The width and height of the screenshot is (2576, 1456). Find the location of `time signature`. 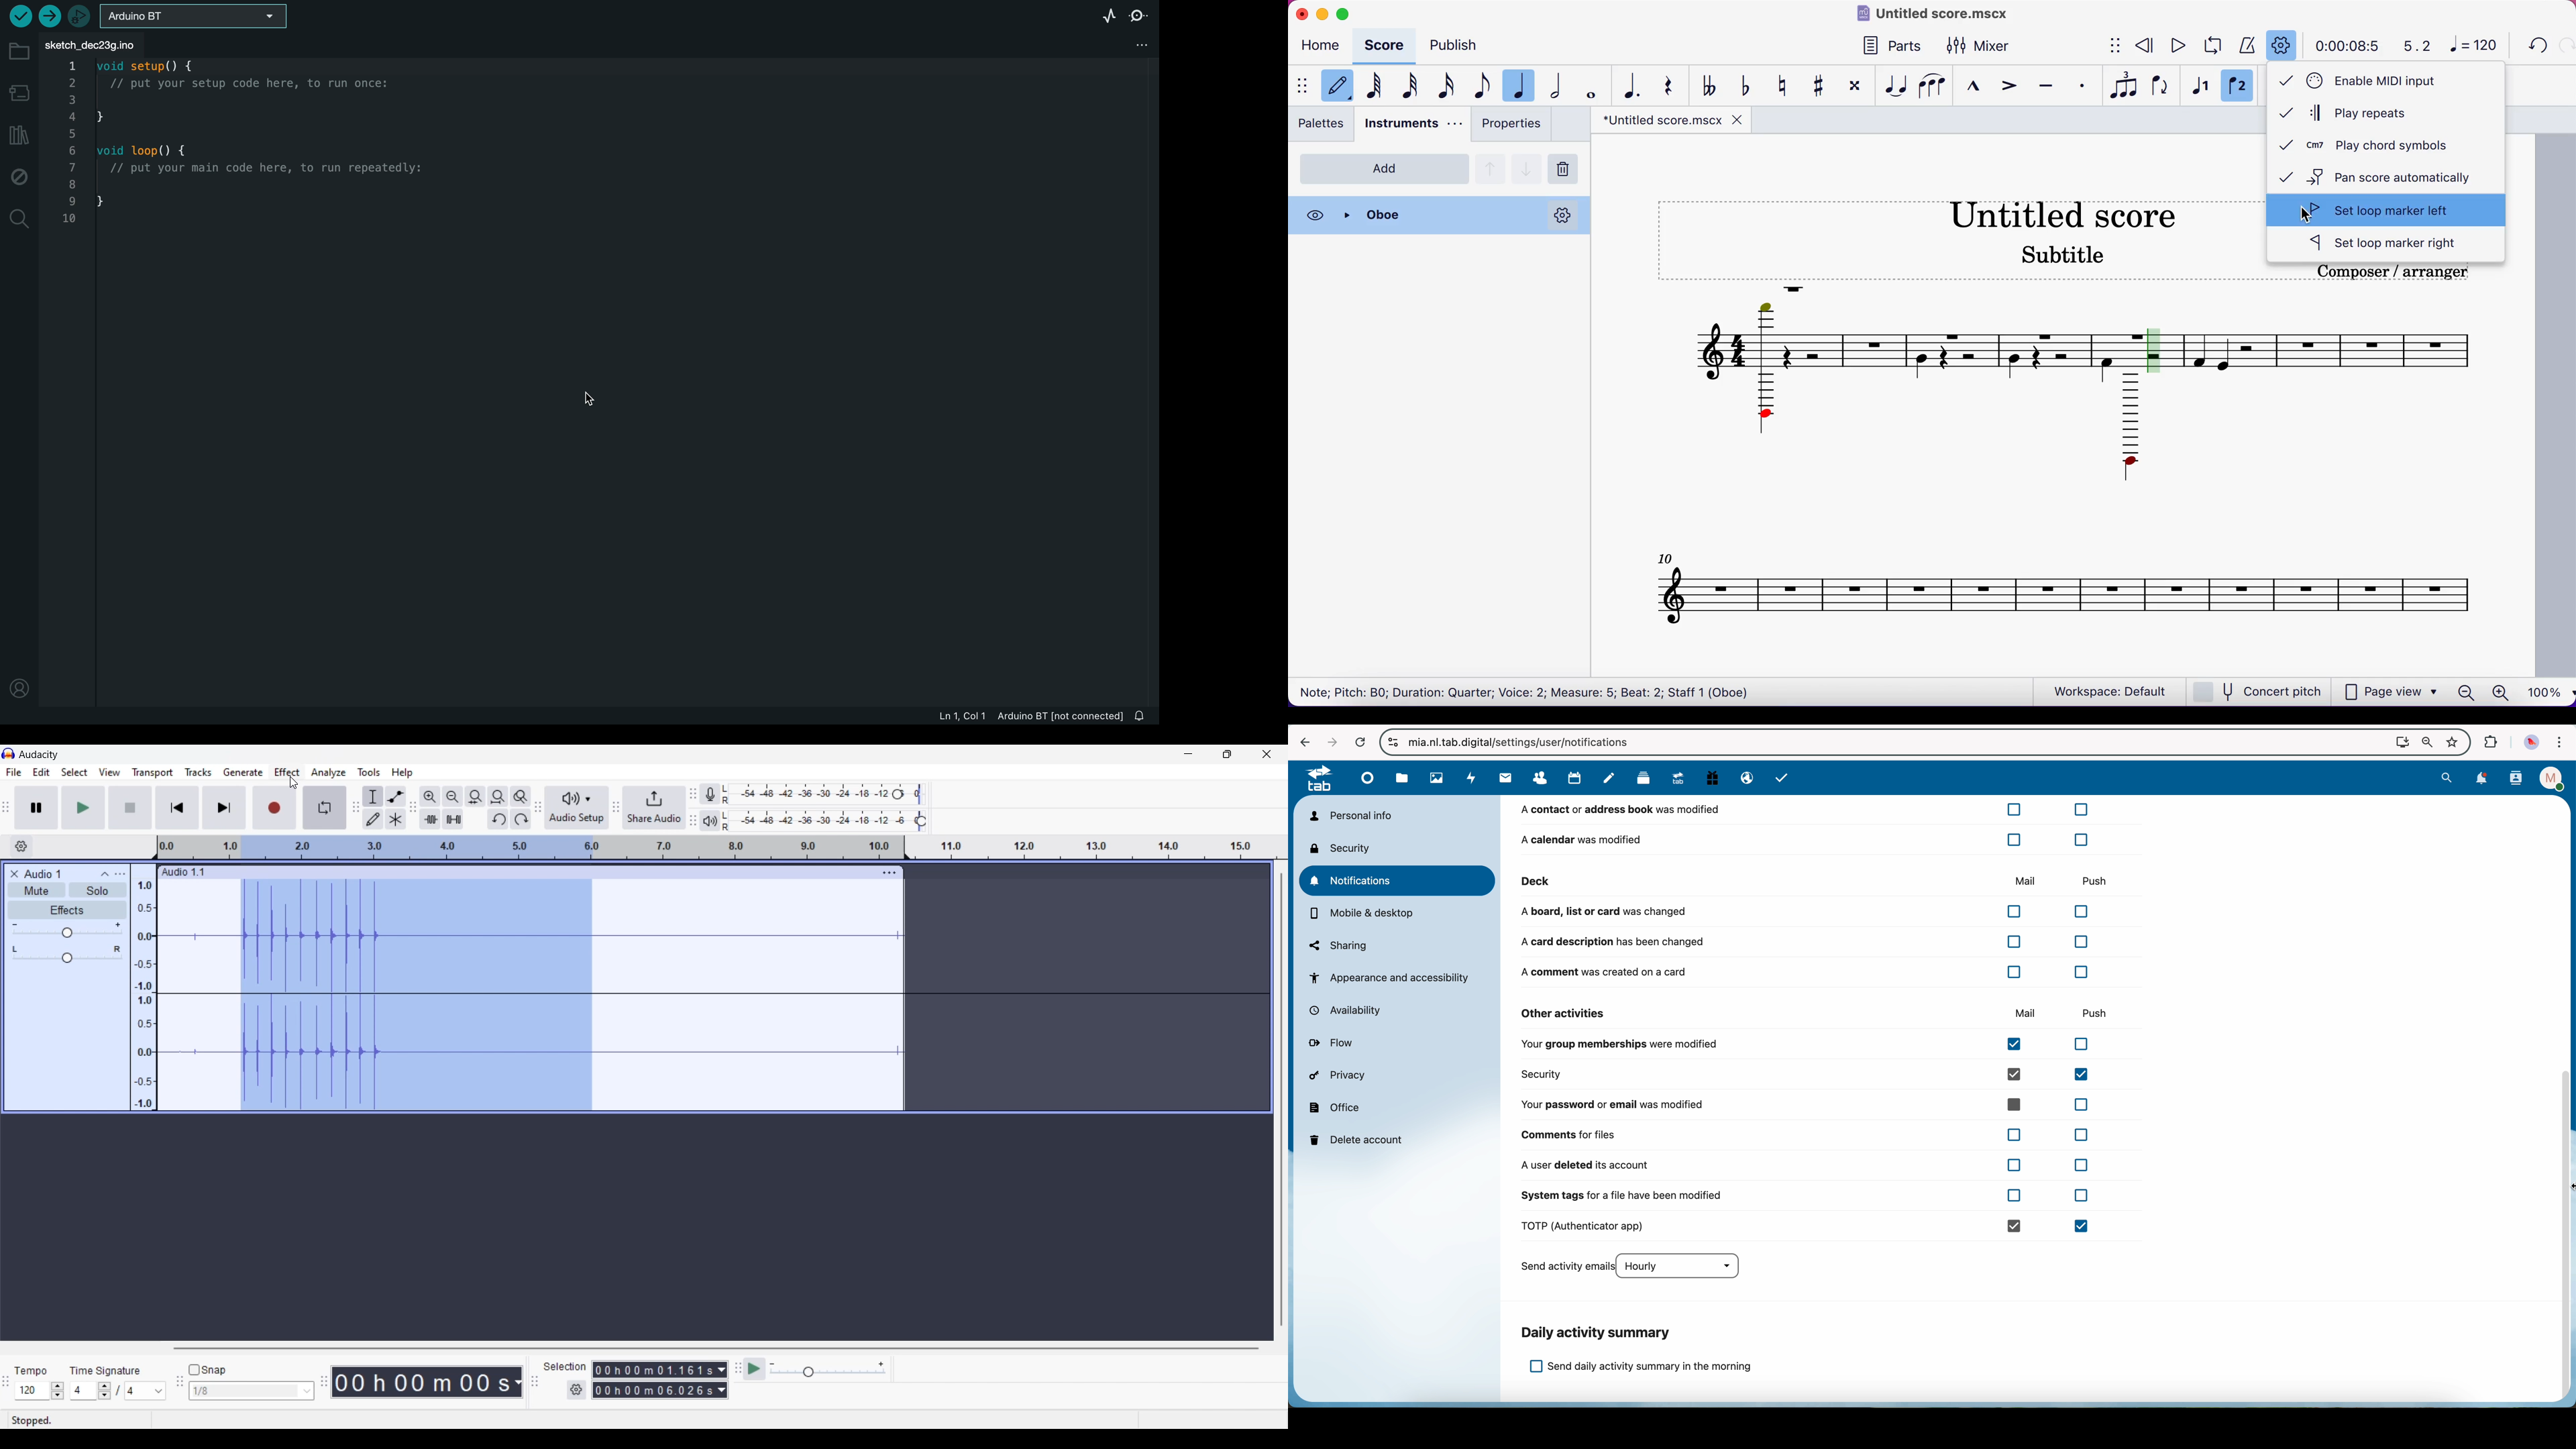

time signature is located at coordinates (104, 1373).